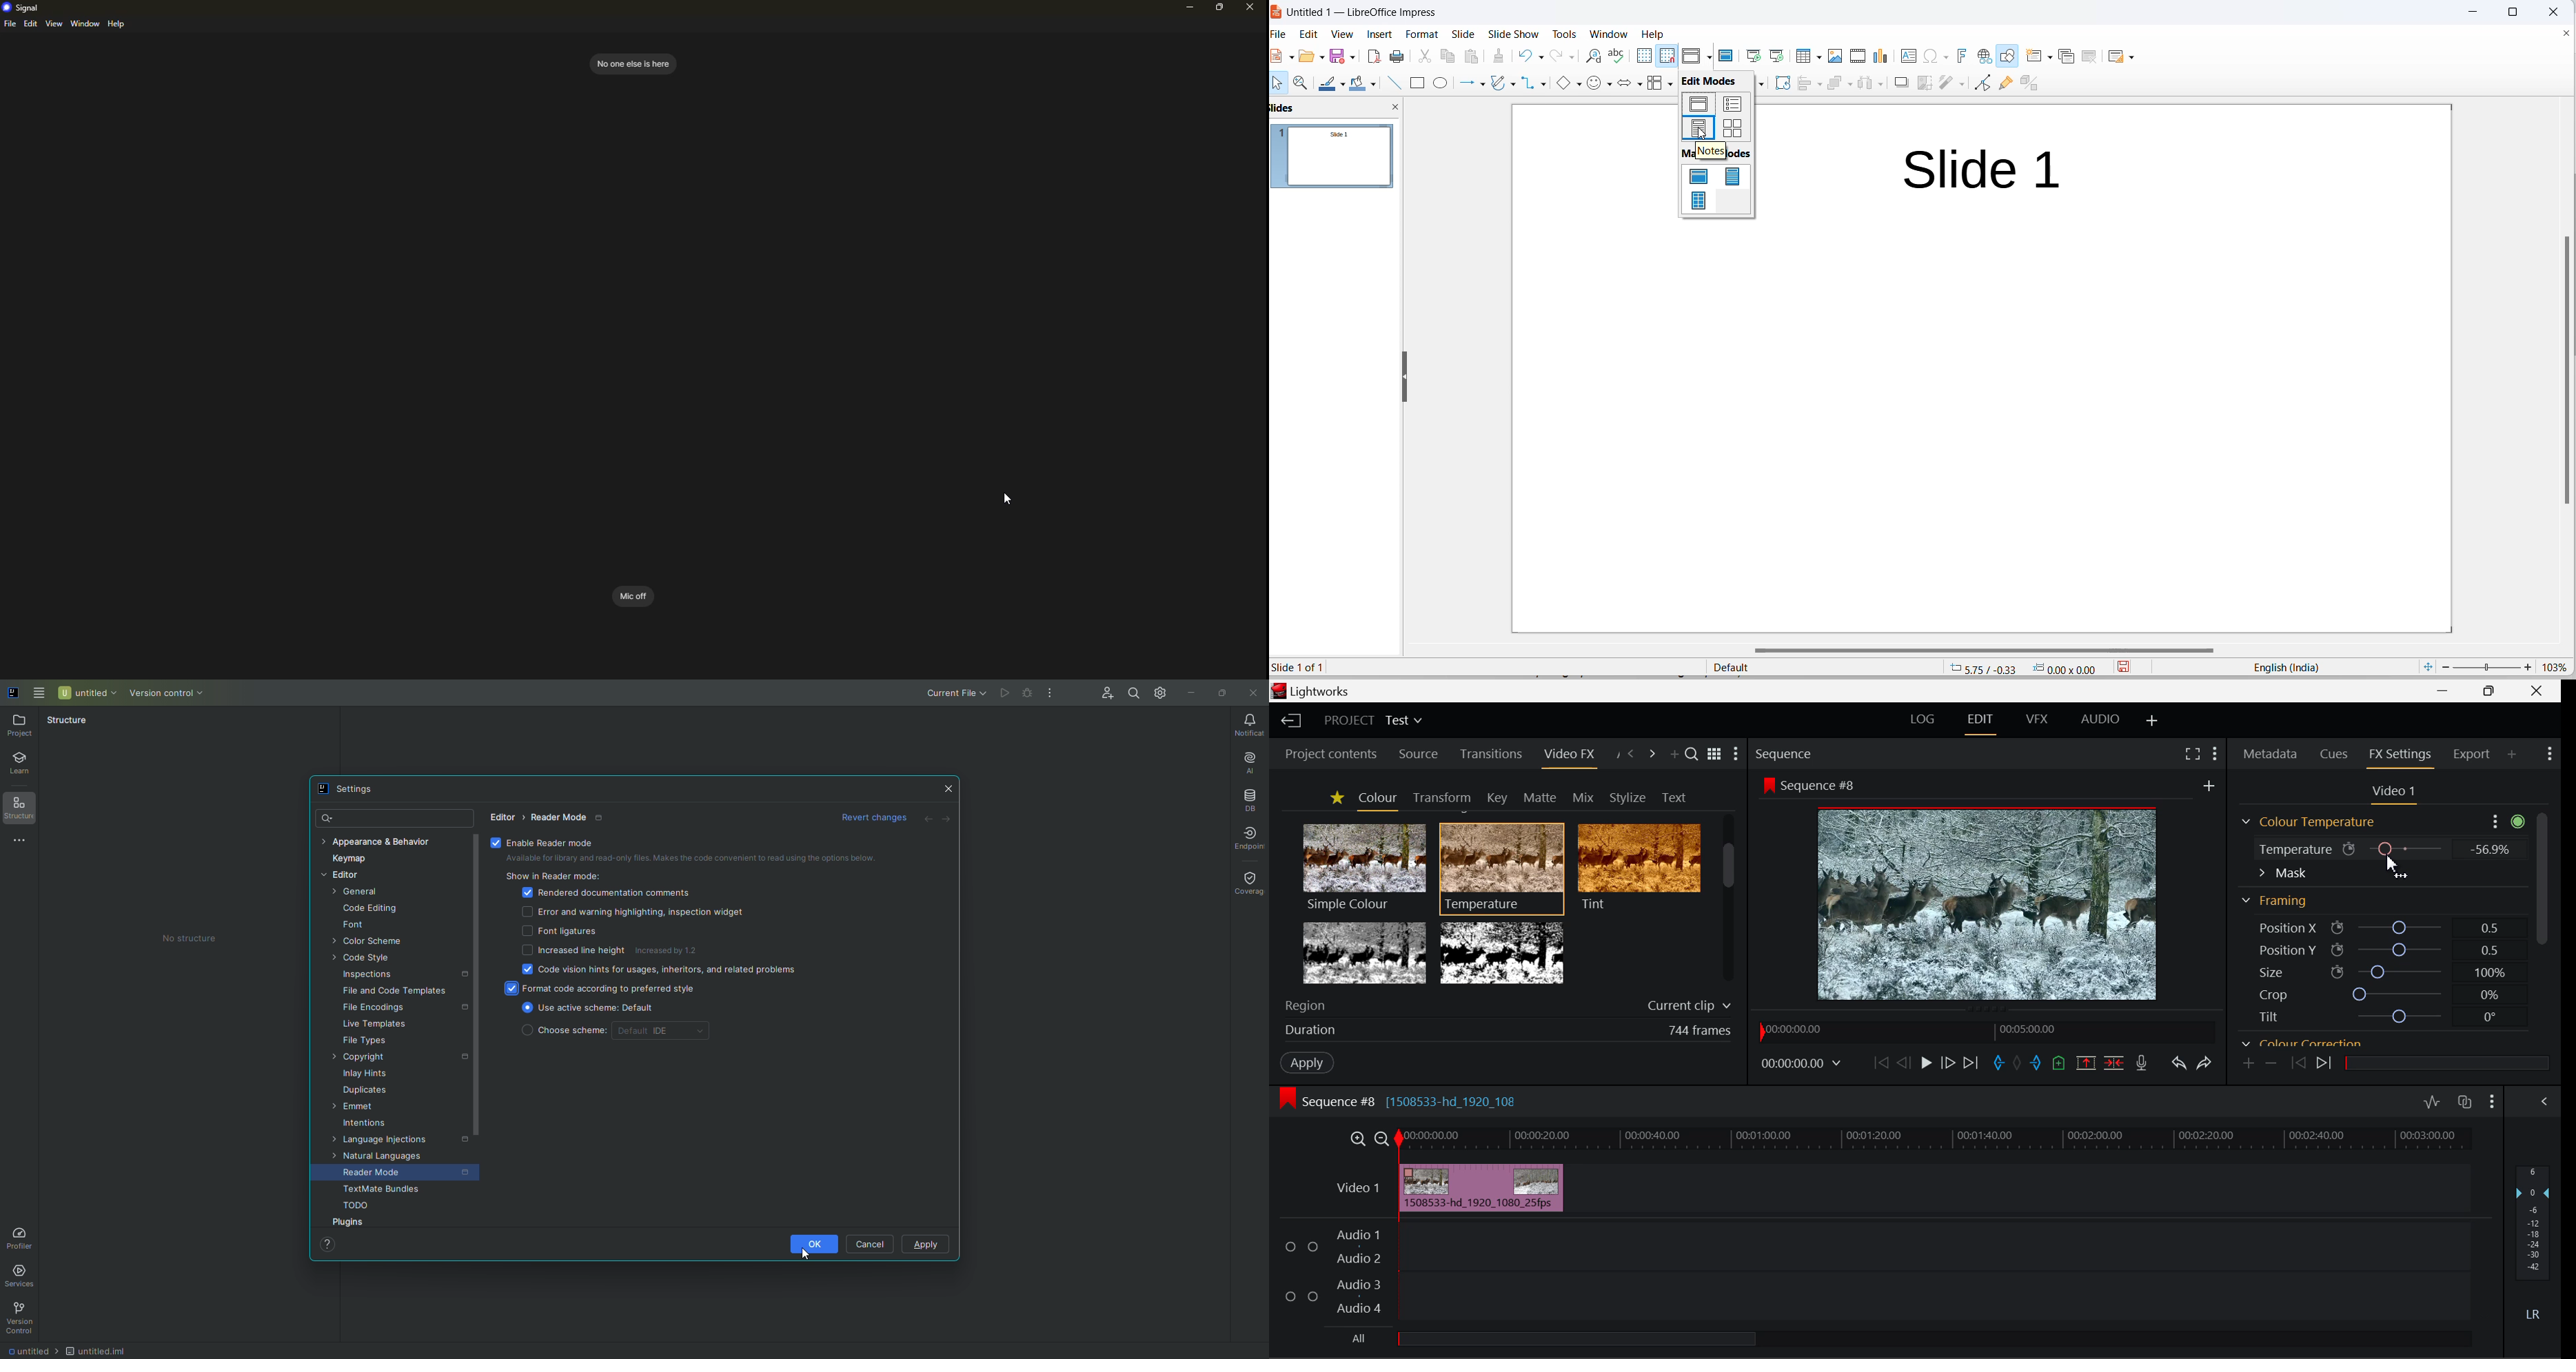 The image size is (2576, 1372). What do you see at coordinates (1300, 1062) in the screenshot?
I see `Apply` at bounding box center [1300, 1062].